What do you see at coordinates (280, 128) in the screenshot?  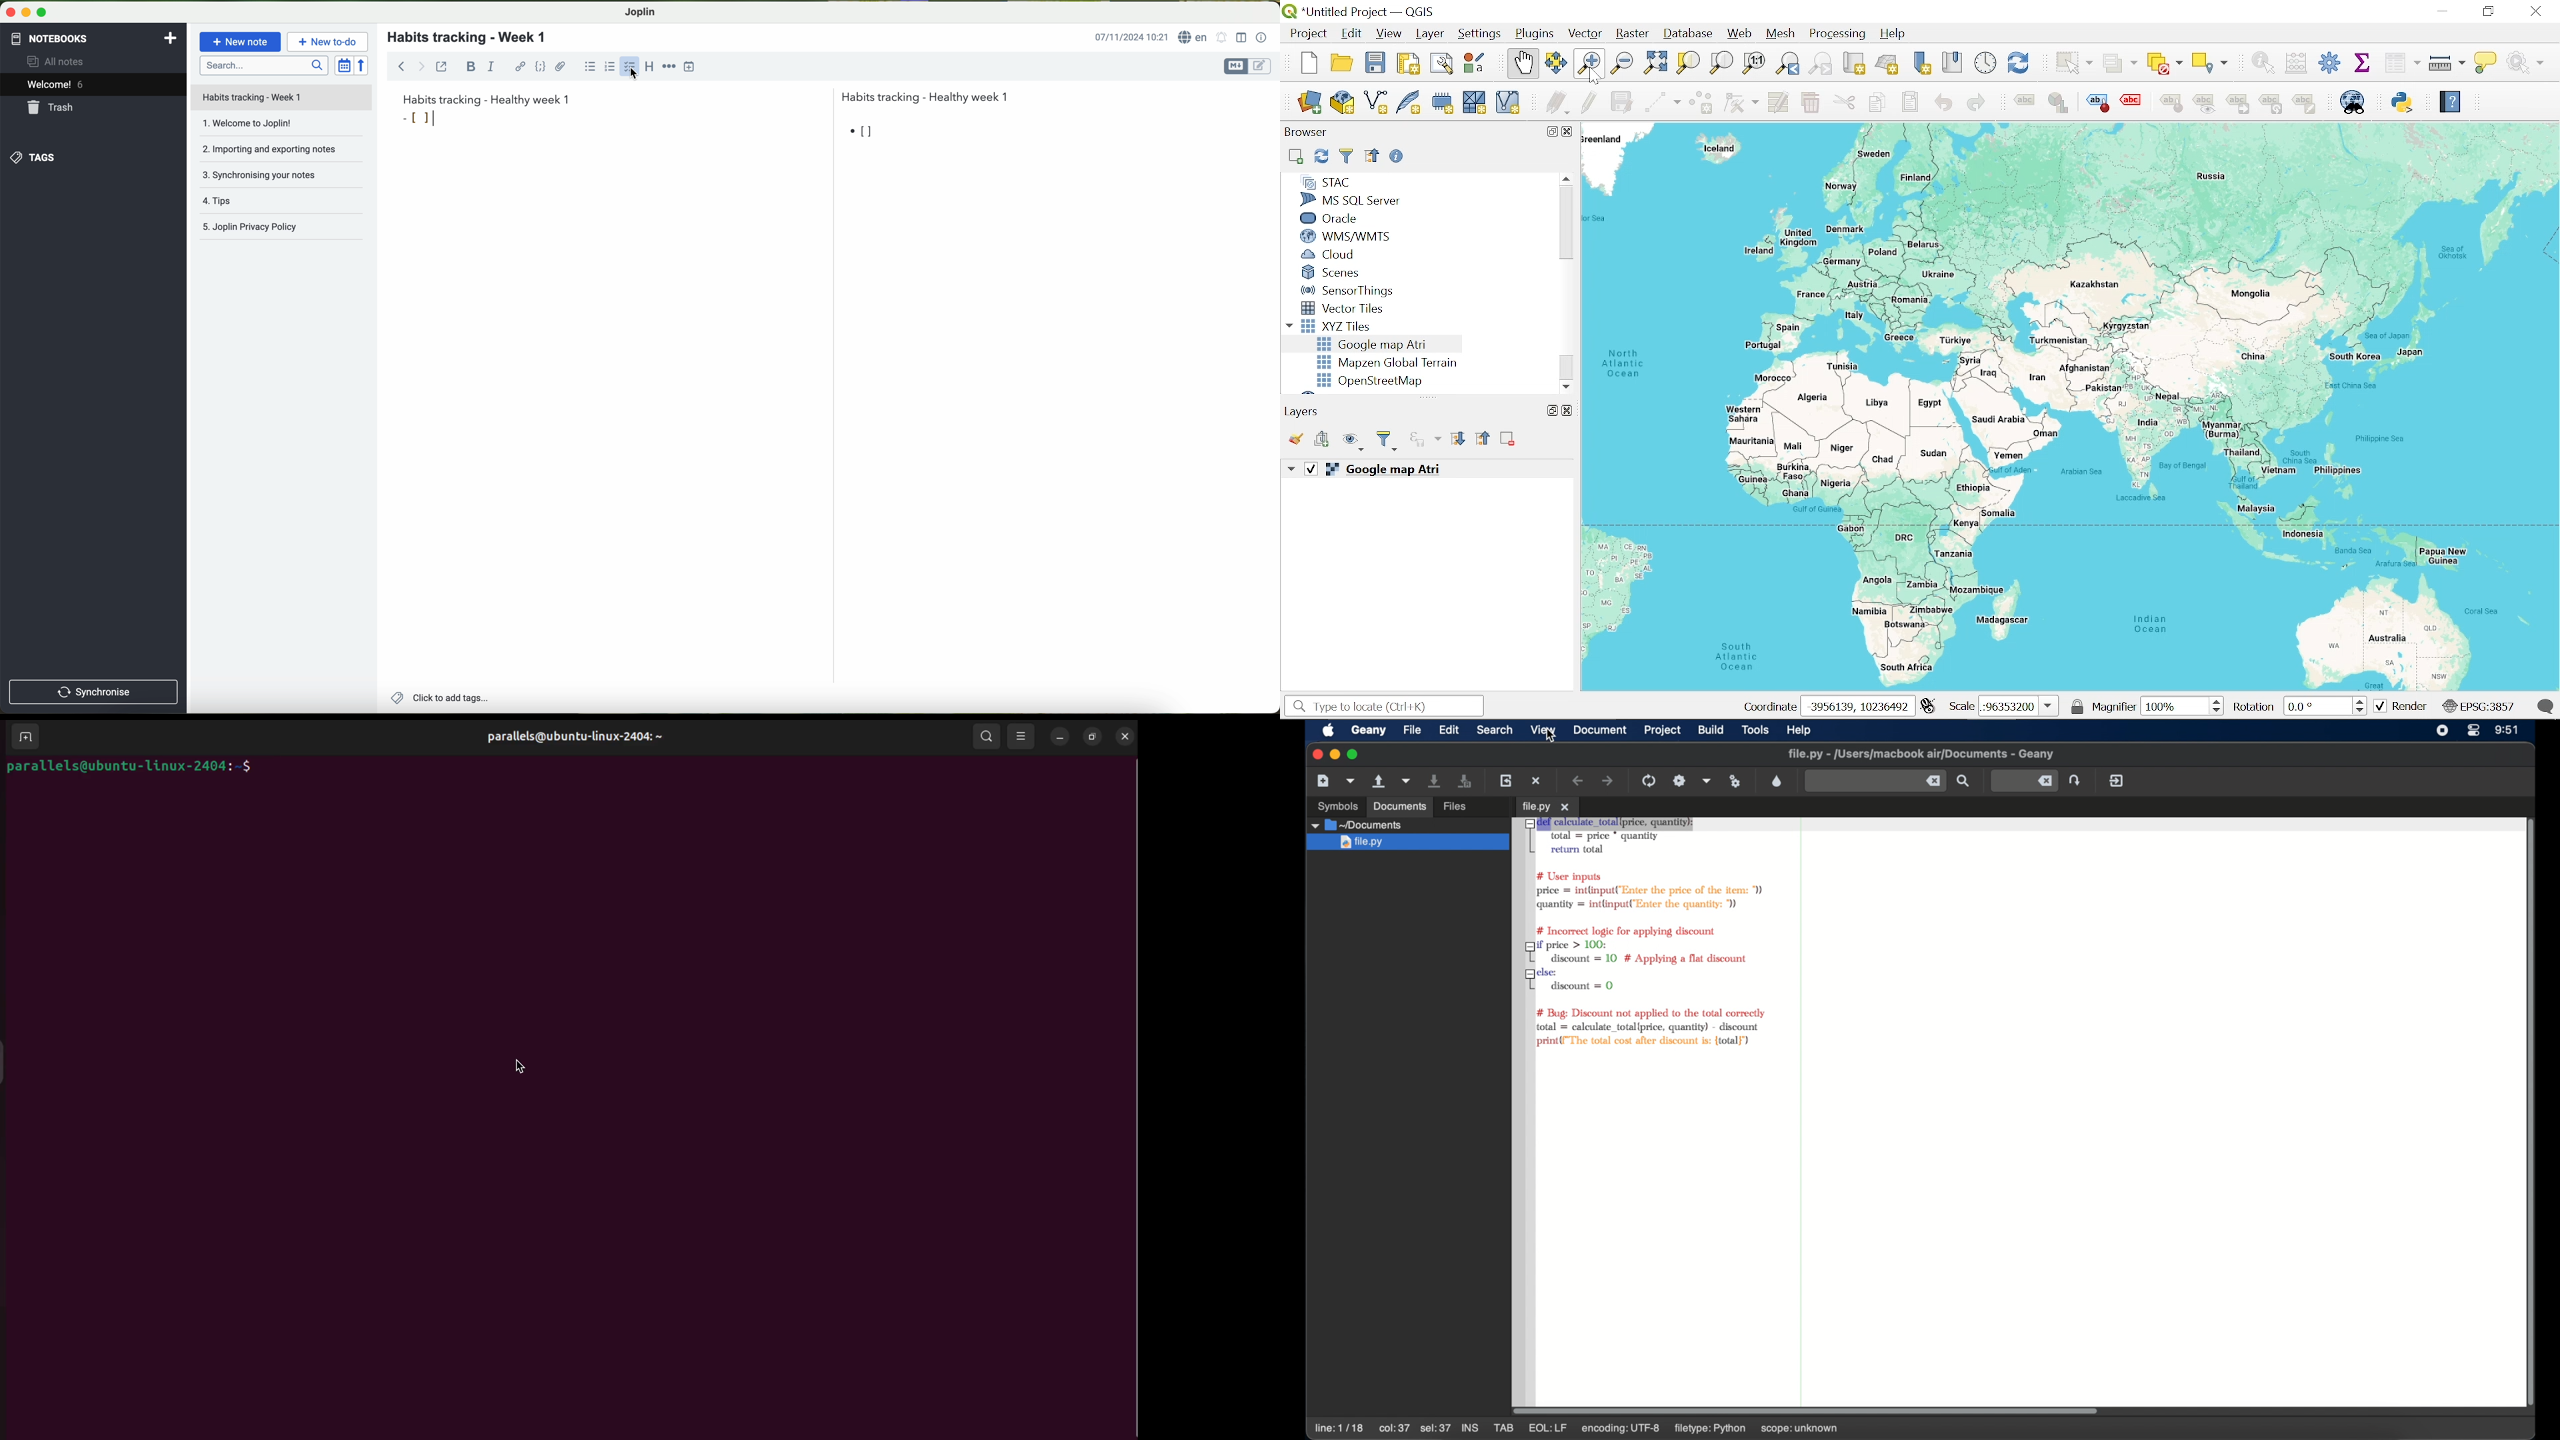 I see `welcome to Joplin` at bounding box center [280, 128].